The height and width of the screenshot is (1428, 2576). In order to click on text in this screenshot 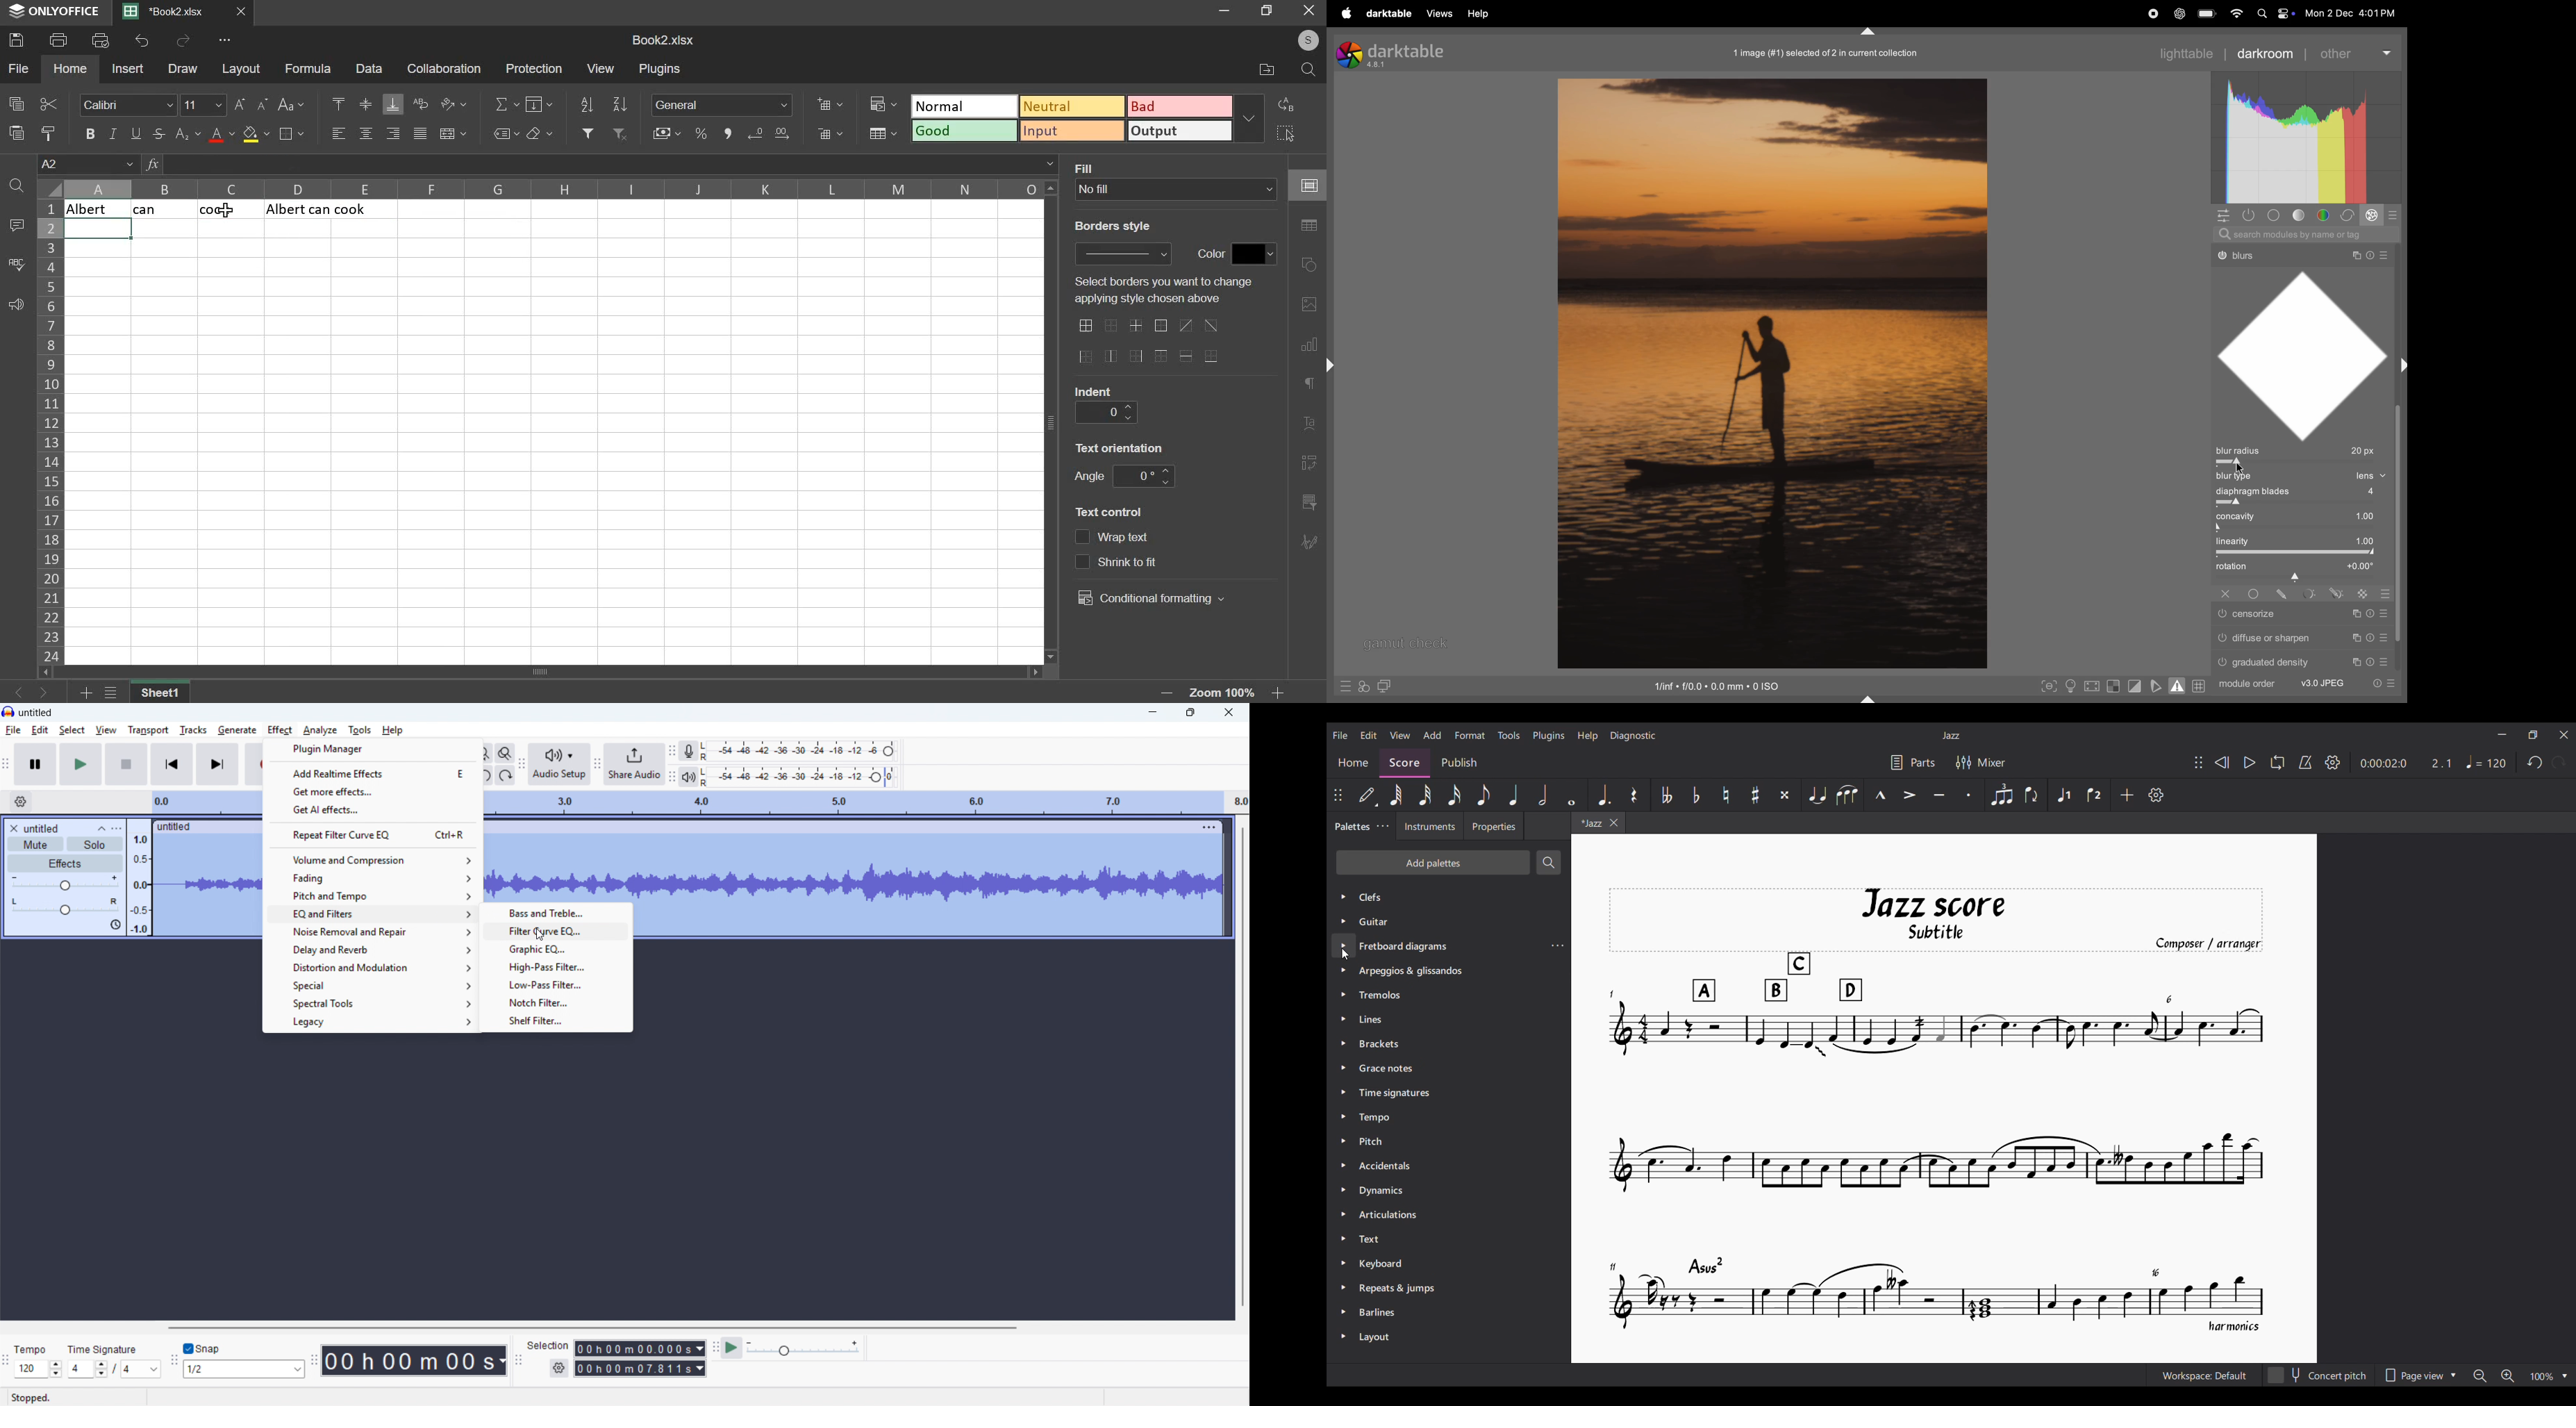, I will do `click(1158, 291)`.